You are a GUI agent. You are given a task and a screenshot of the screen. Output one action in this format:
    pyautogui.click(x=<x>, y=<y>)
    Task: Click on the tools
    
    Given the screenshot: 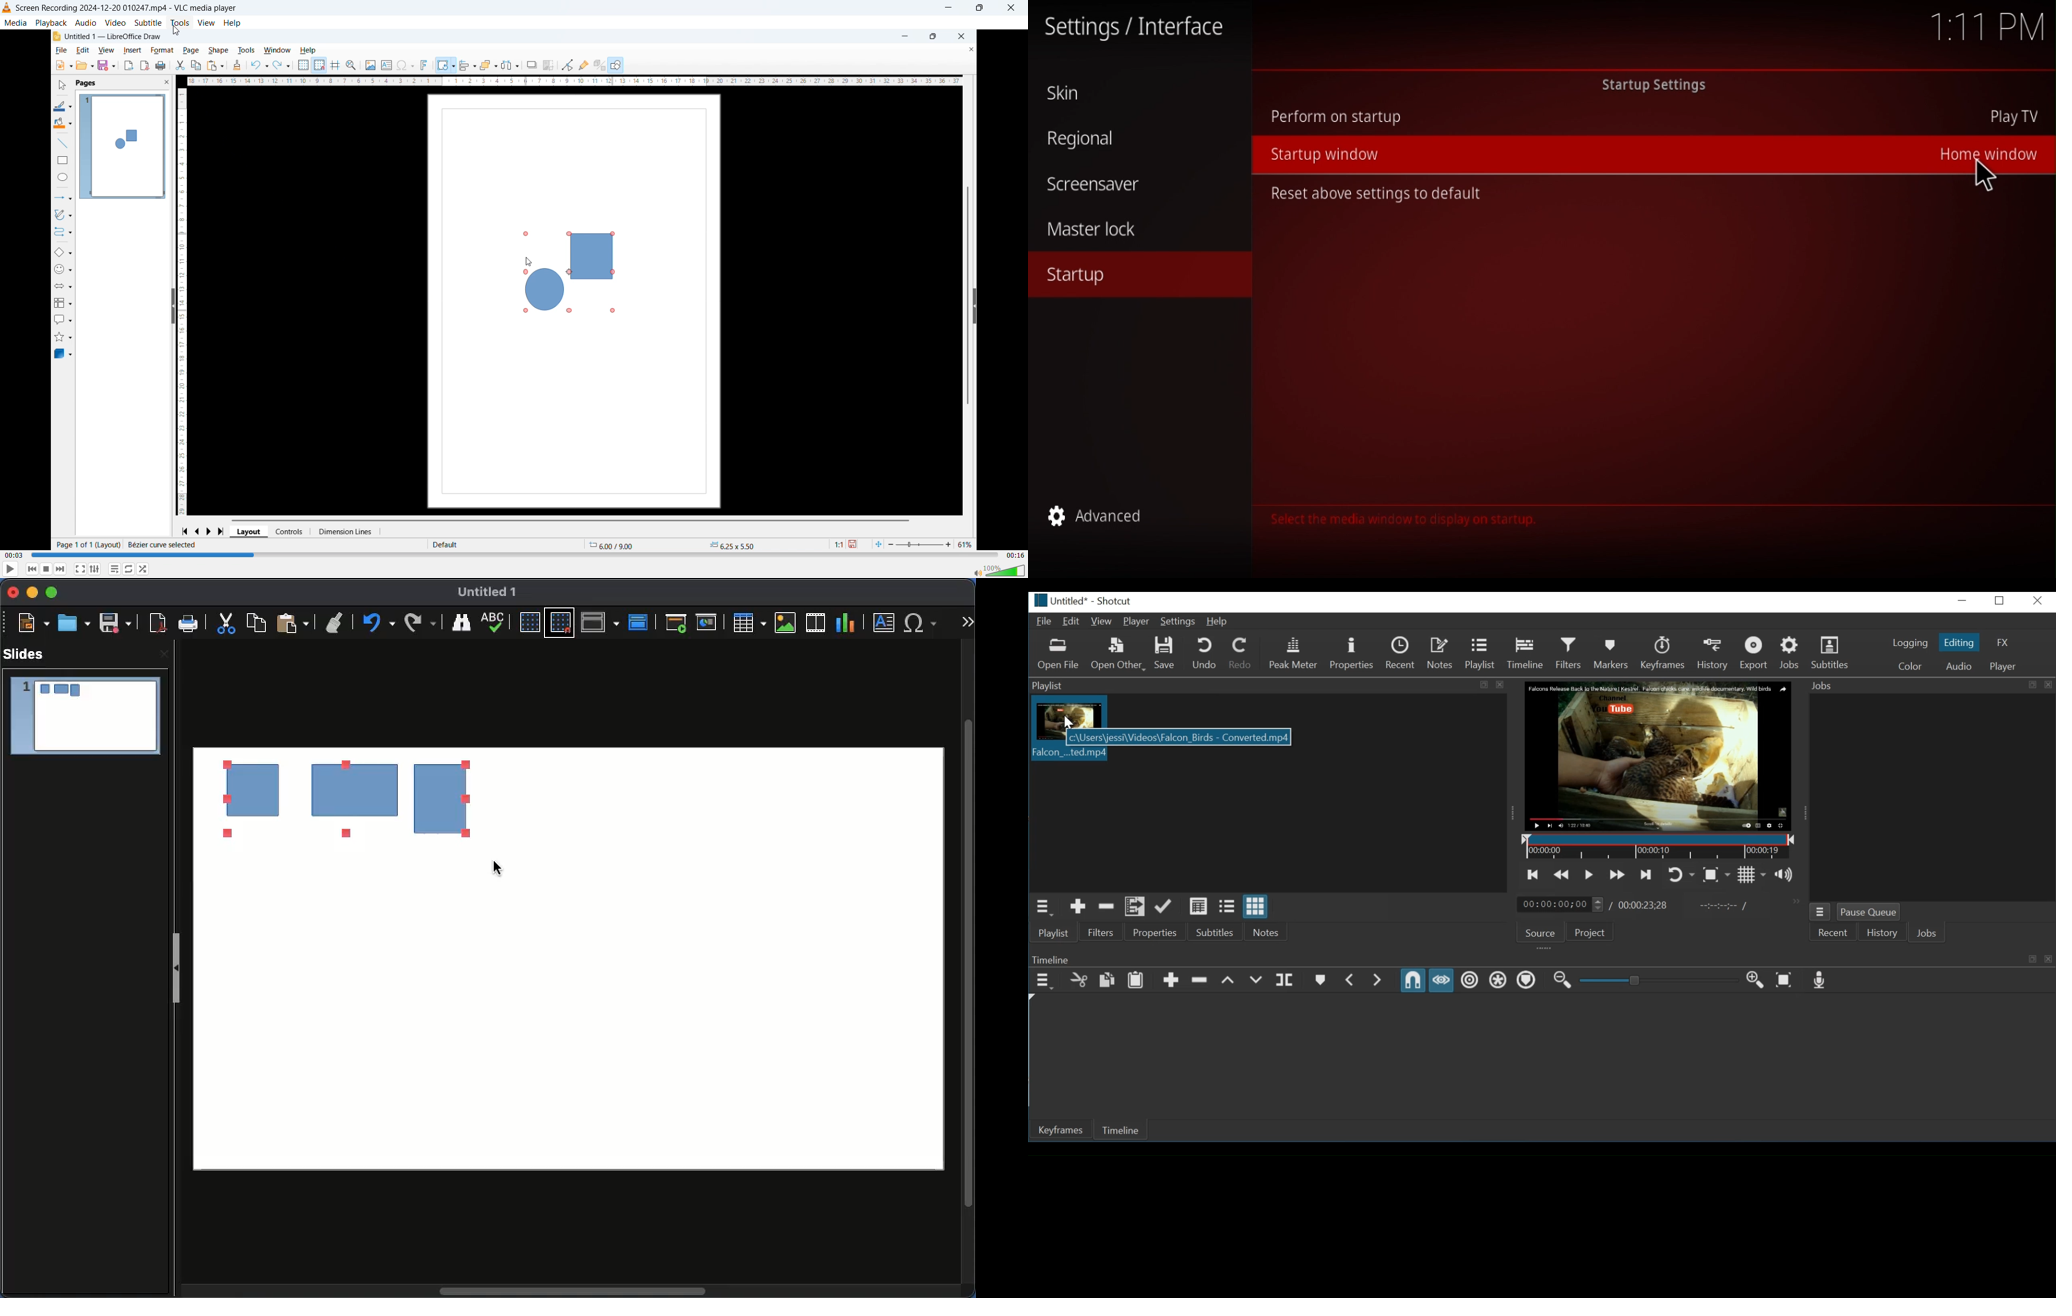 What is the action you would take?
    pyautogui.click(x=180, y=22)
    